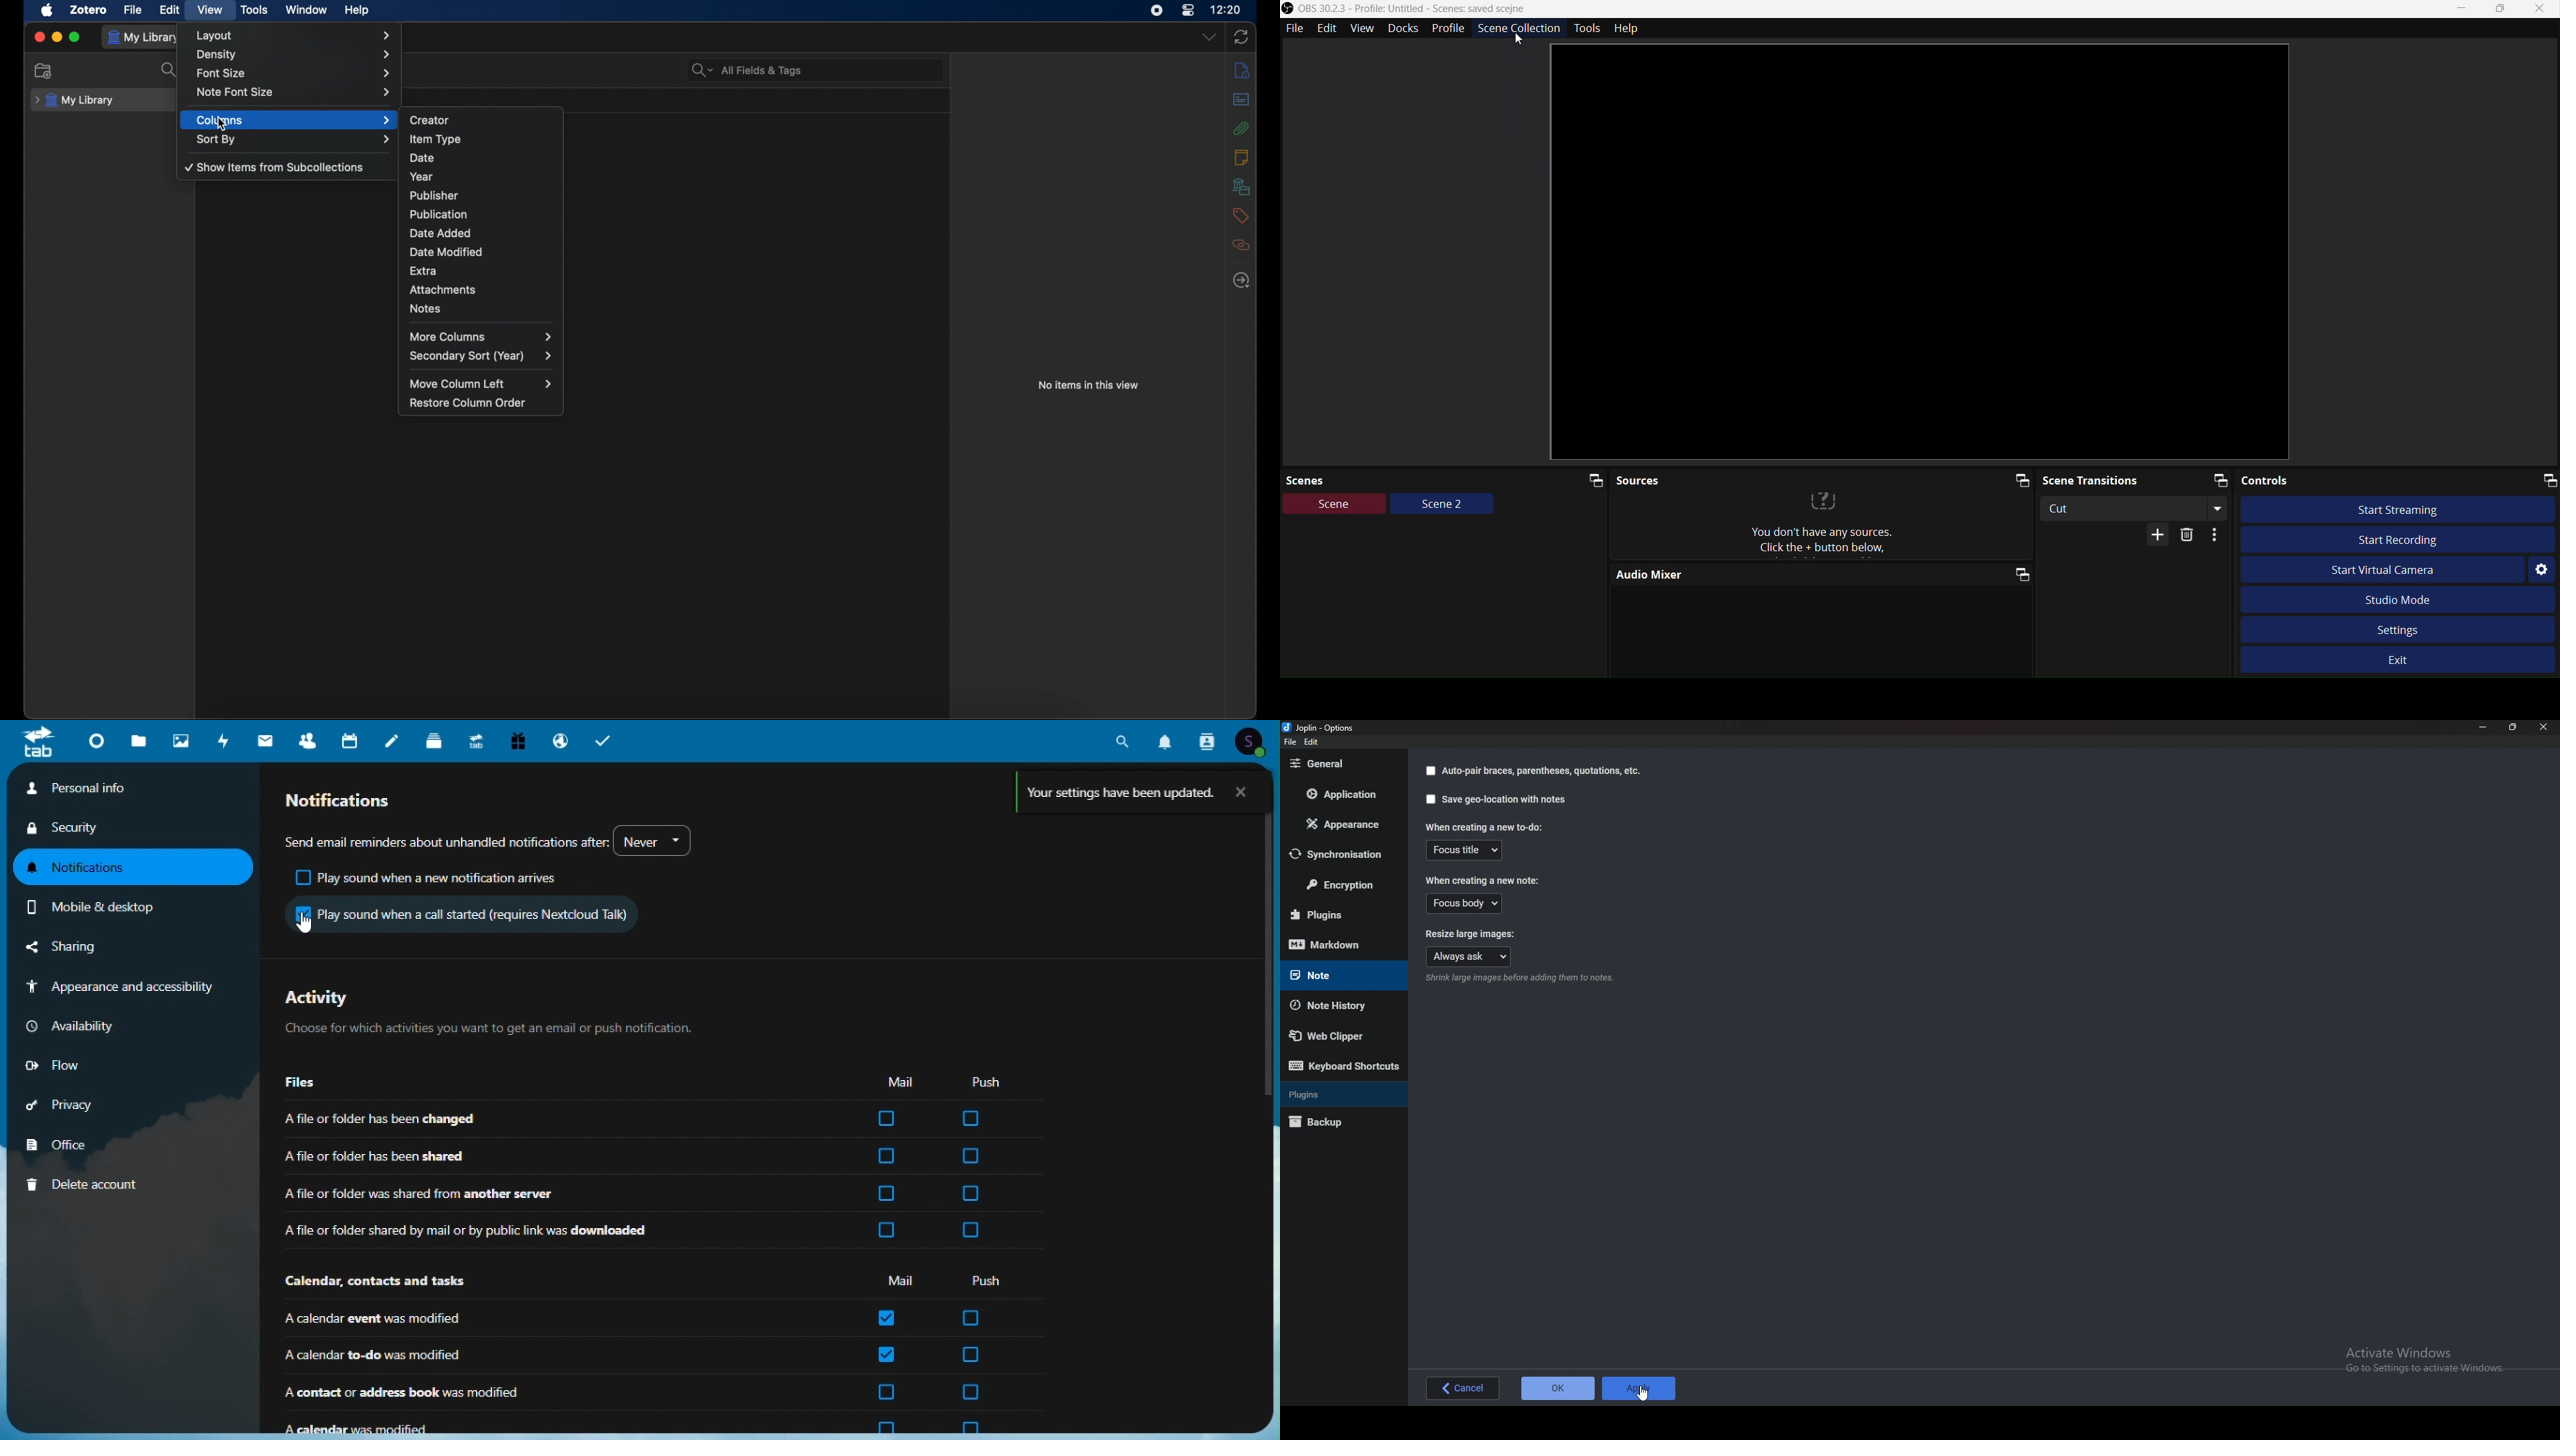 Image resolution: width=2576 pixels, height=1456 pixels. Describe the element at coordinates (2138, 480) in the screenshot. I see `Scene transitions` at that location.